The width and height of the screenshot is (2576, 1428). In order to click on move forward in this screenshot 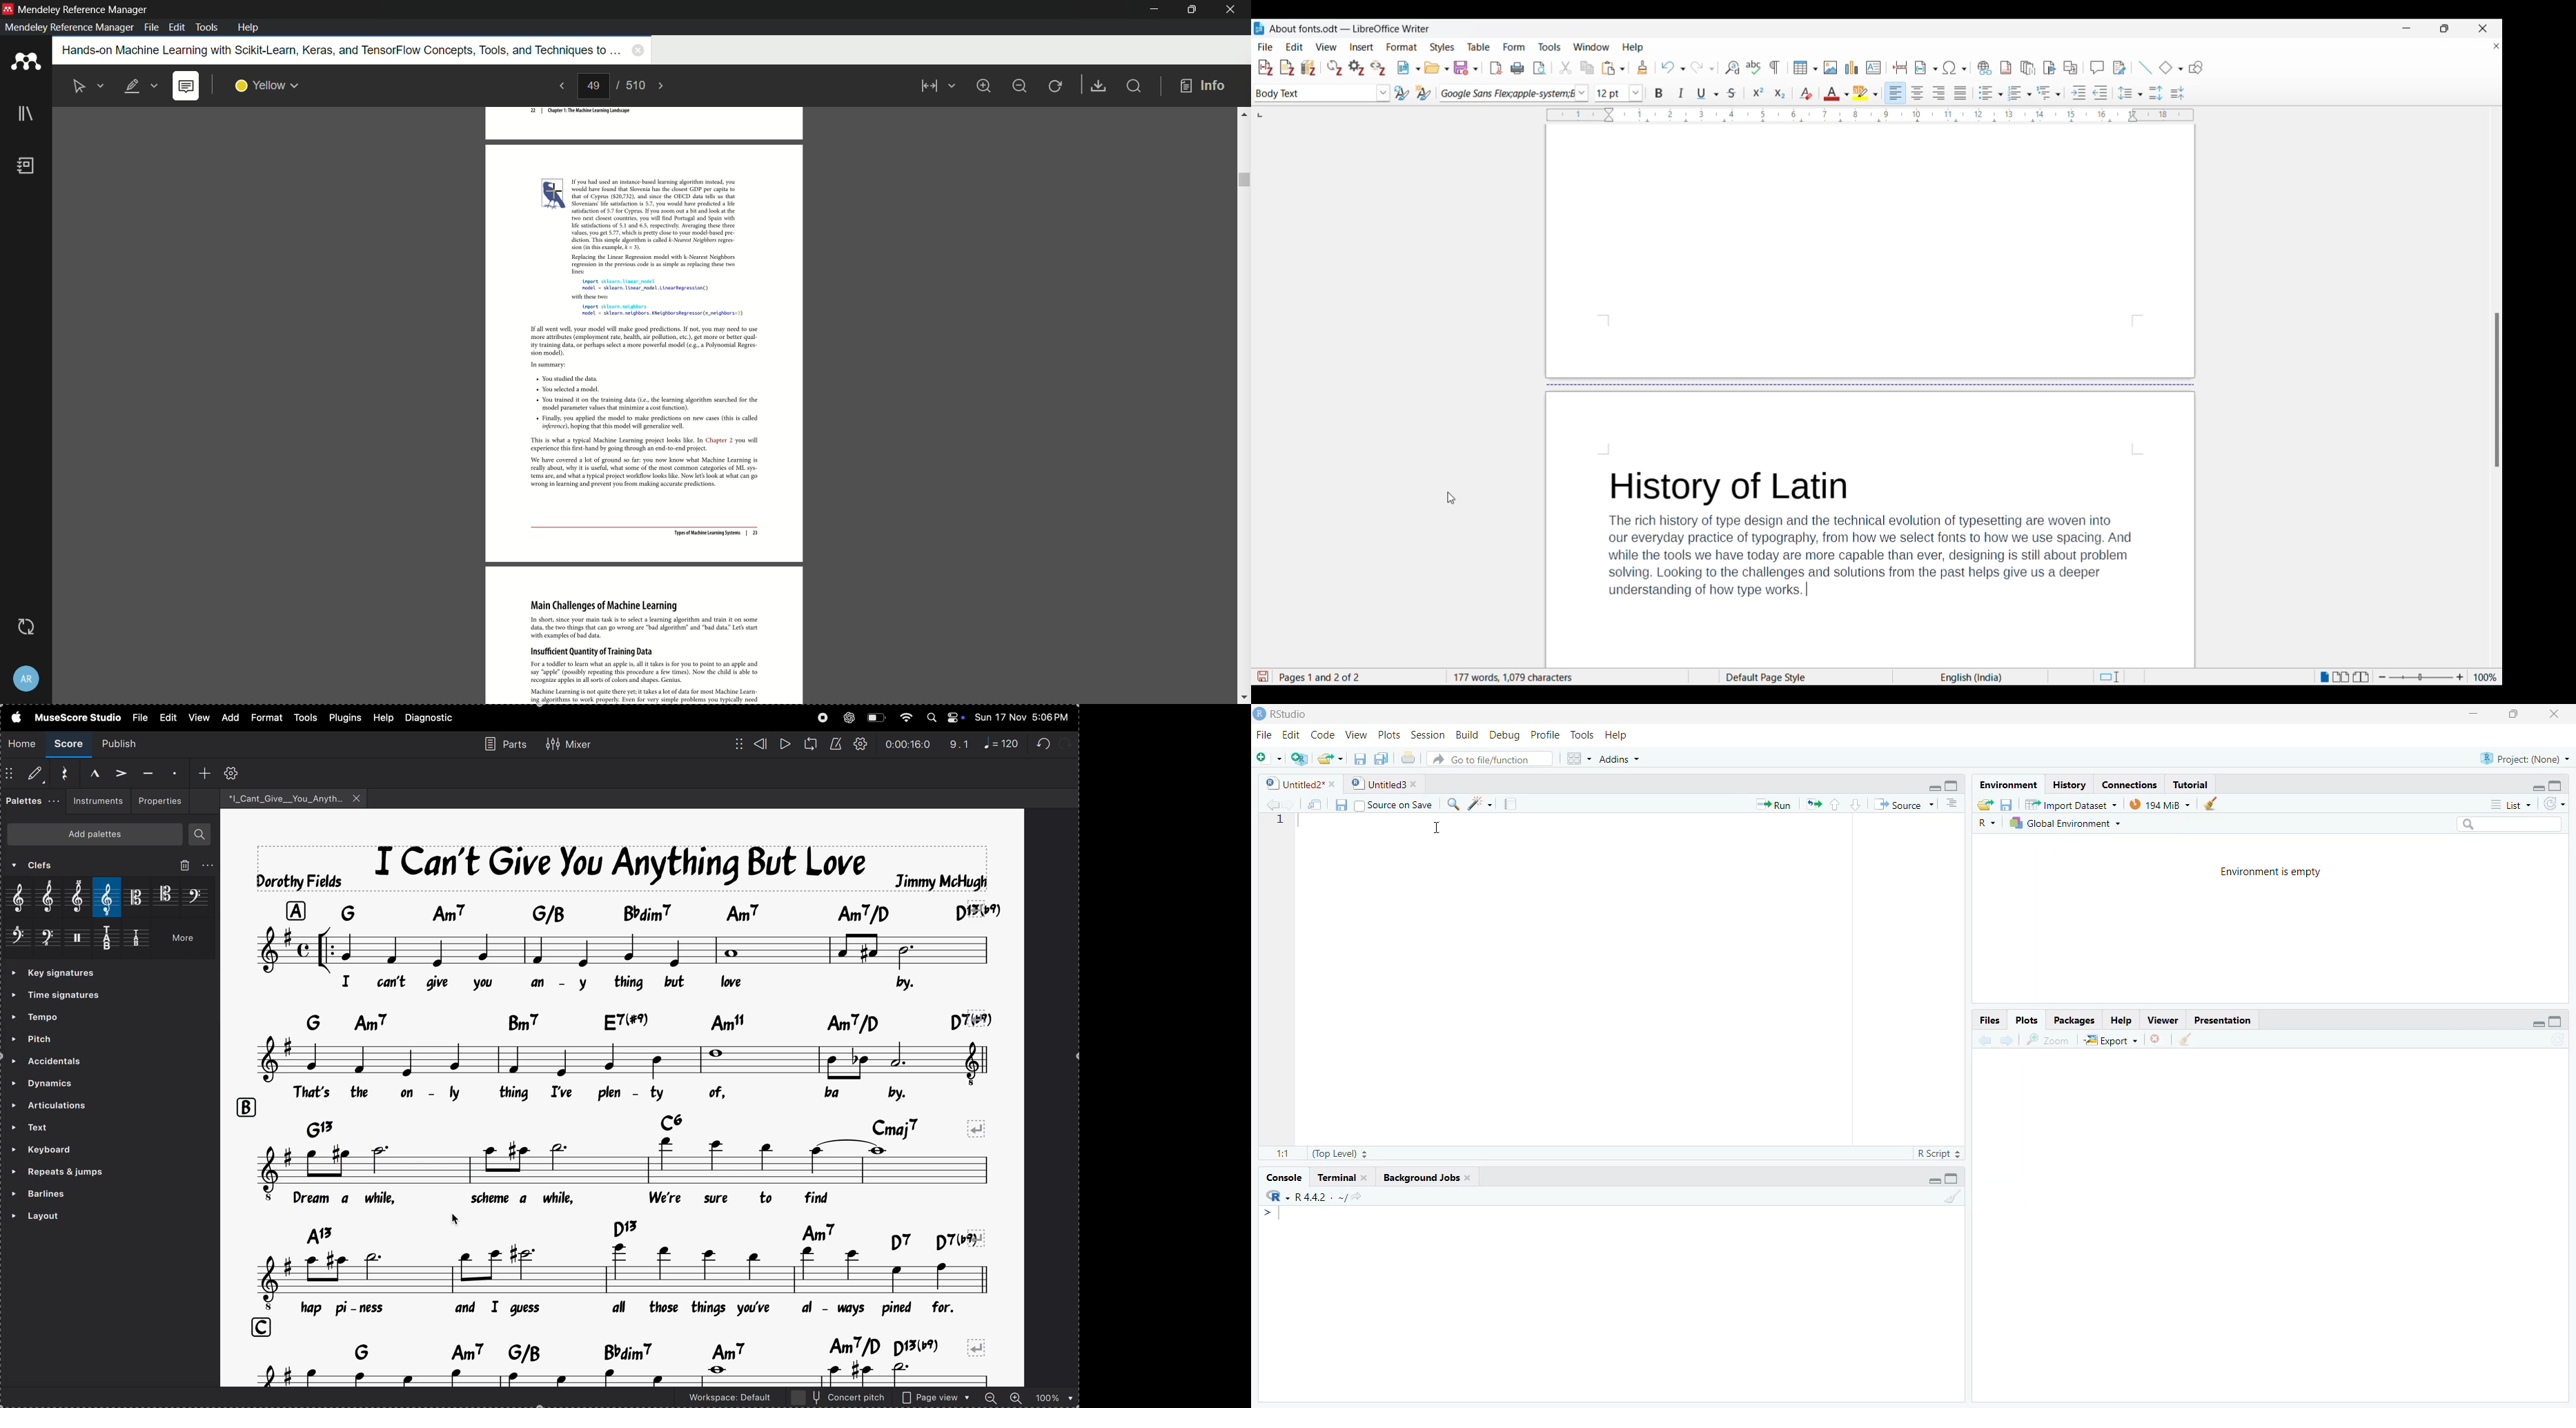, I will do `click(1290, 804)`.